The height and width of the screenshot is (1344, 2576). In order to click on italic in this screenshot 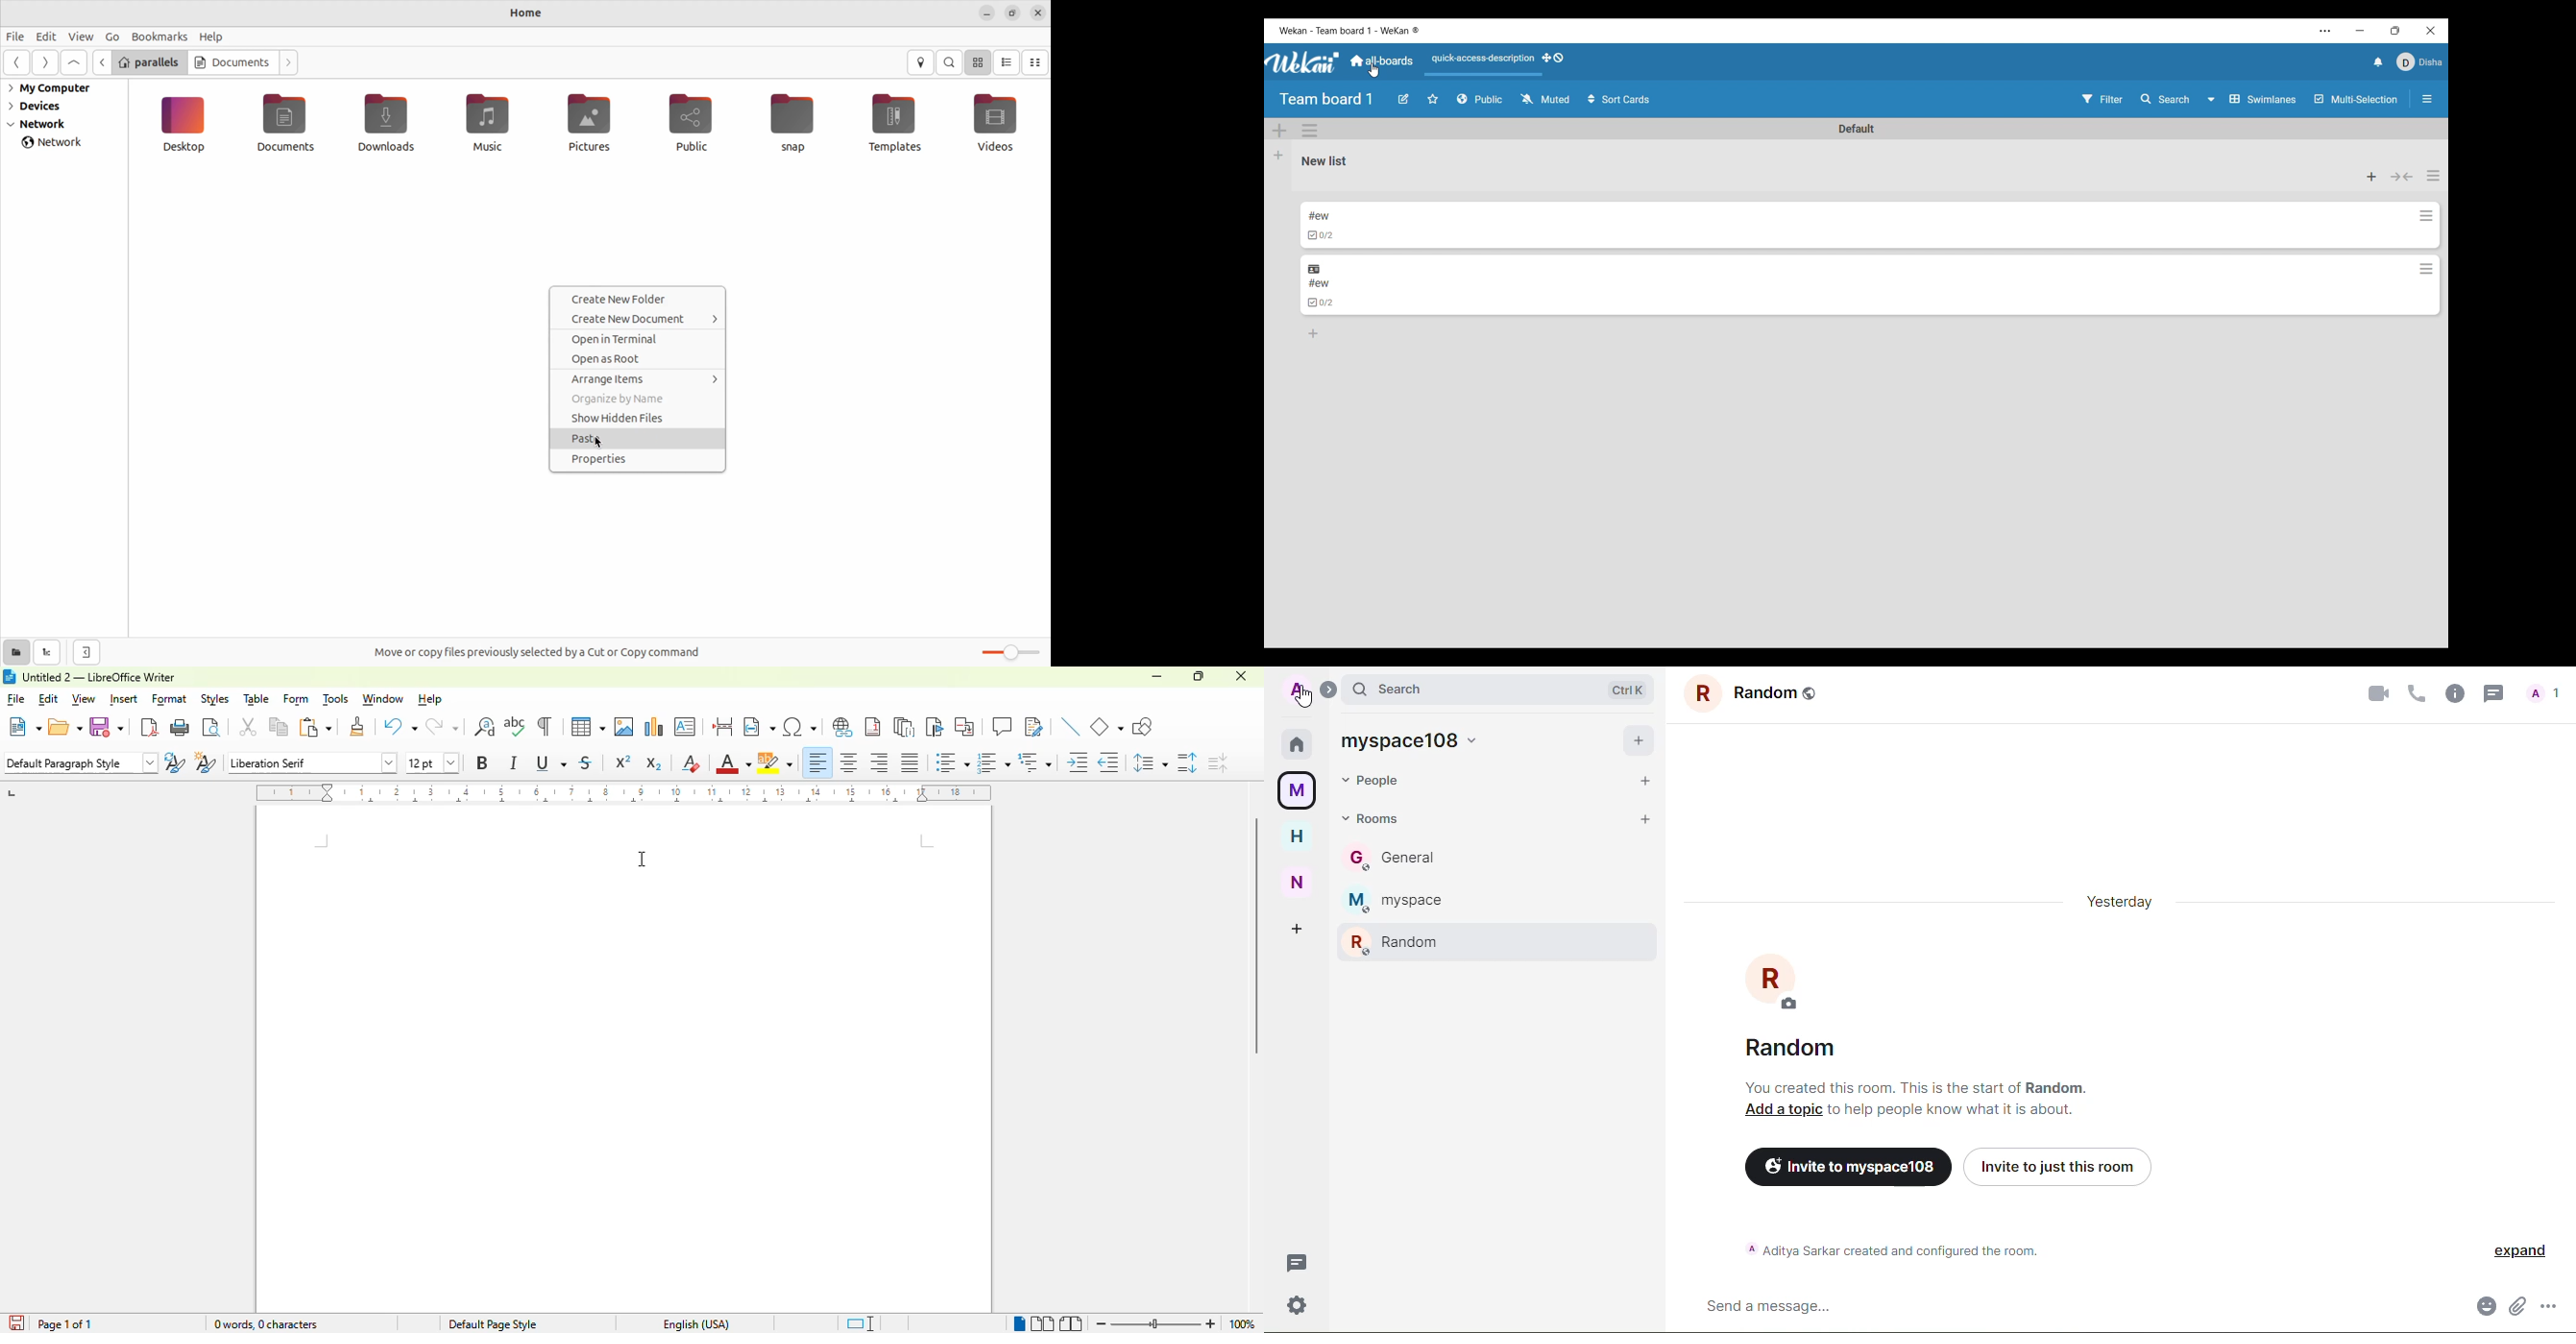, I will do `click(515, 762)`.